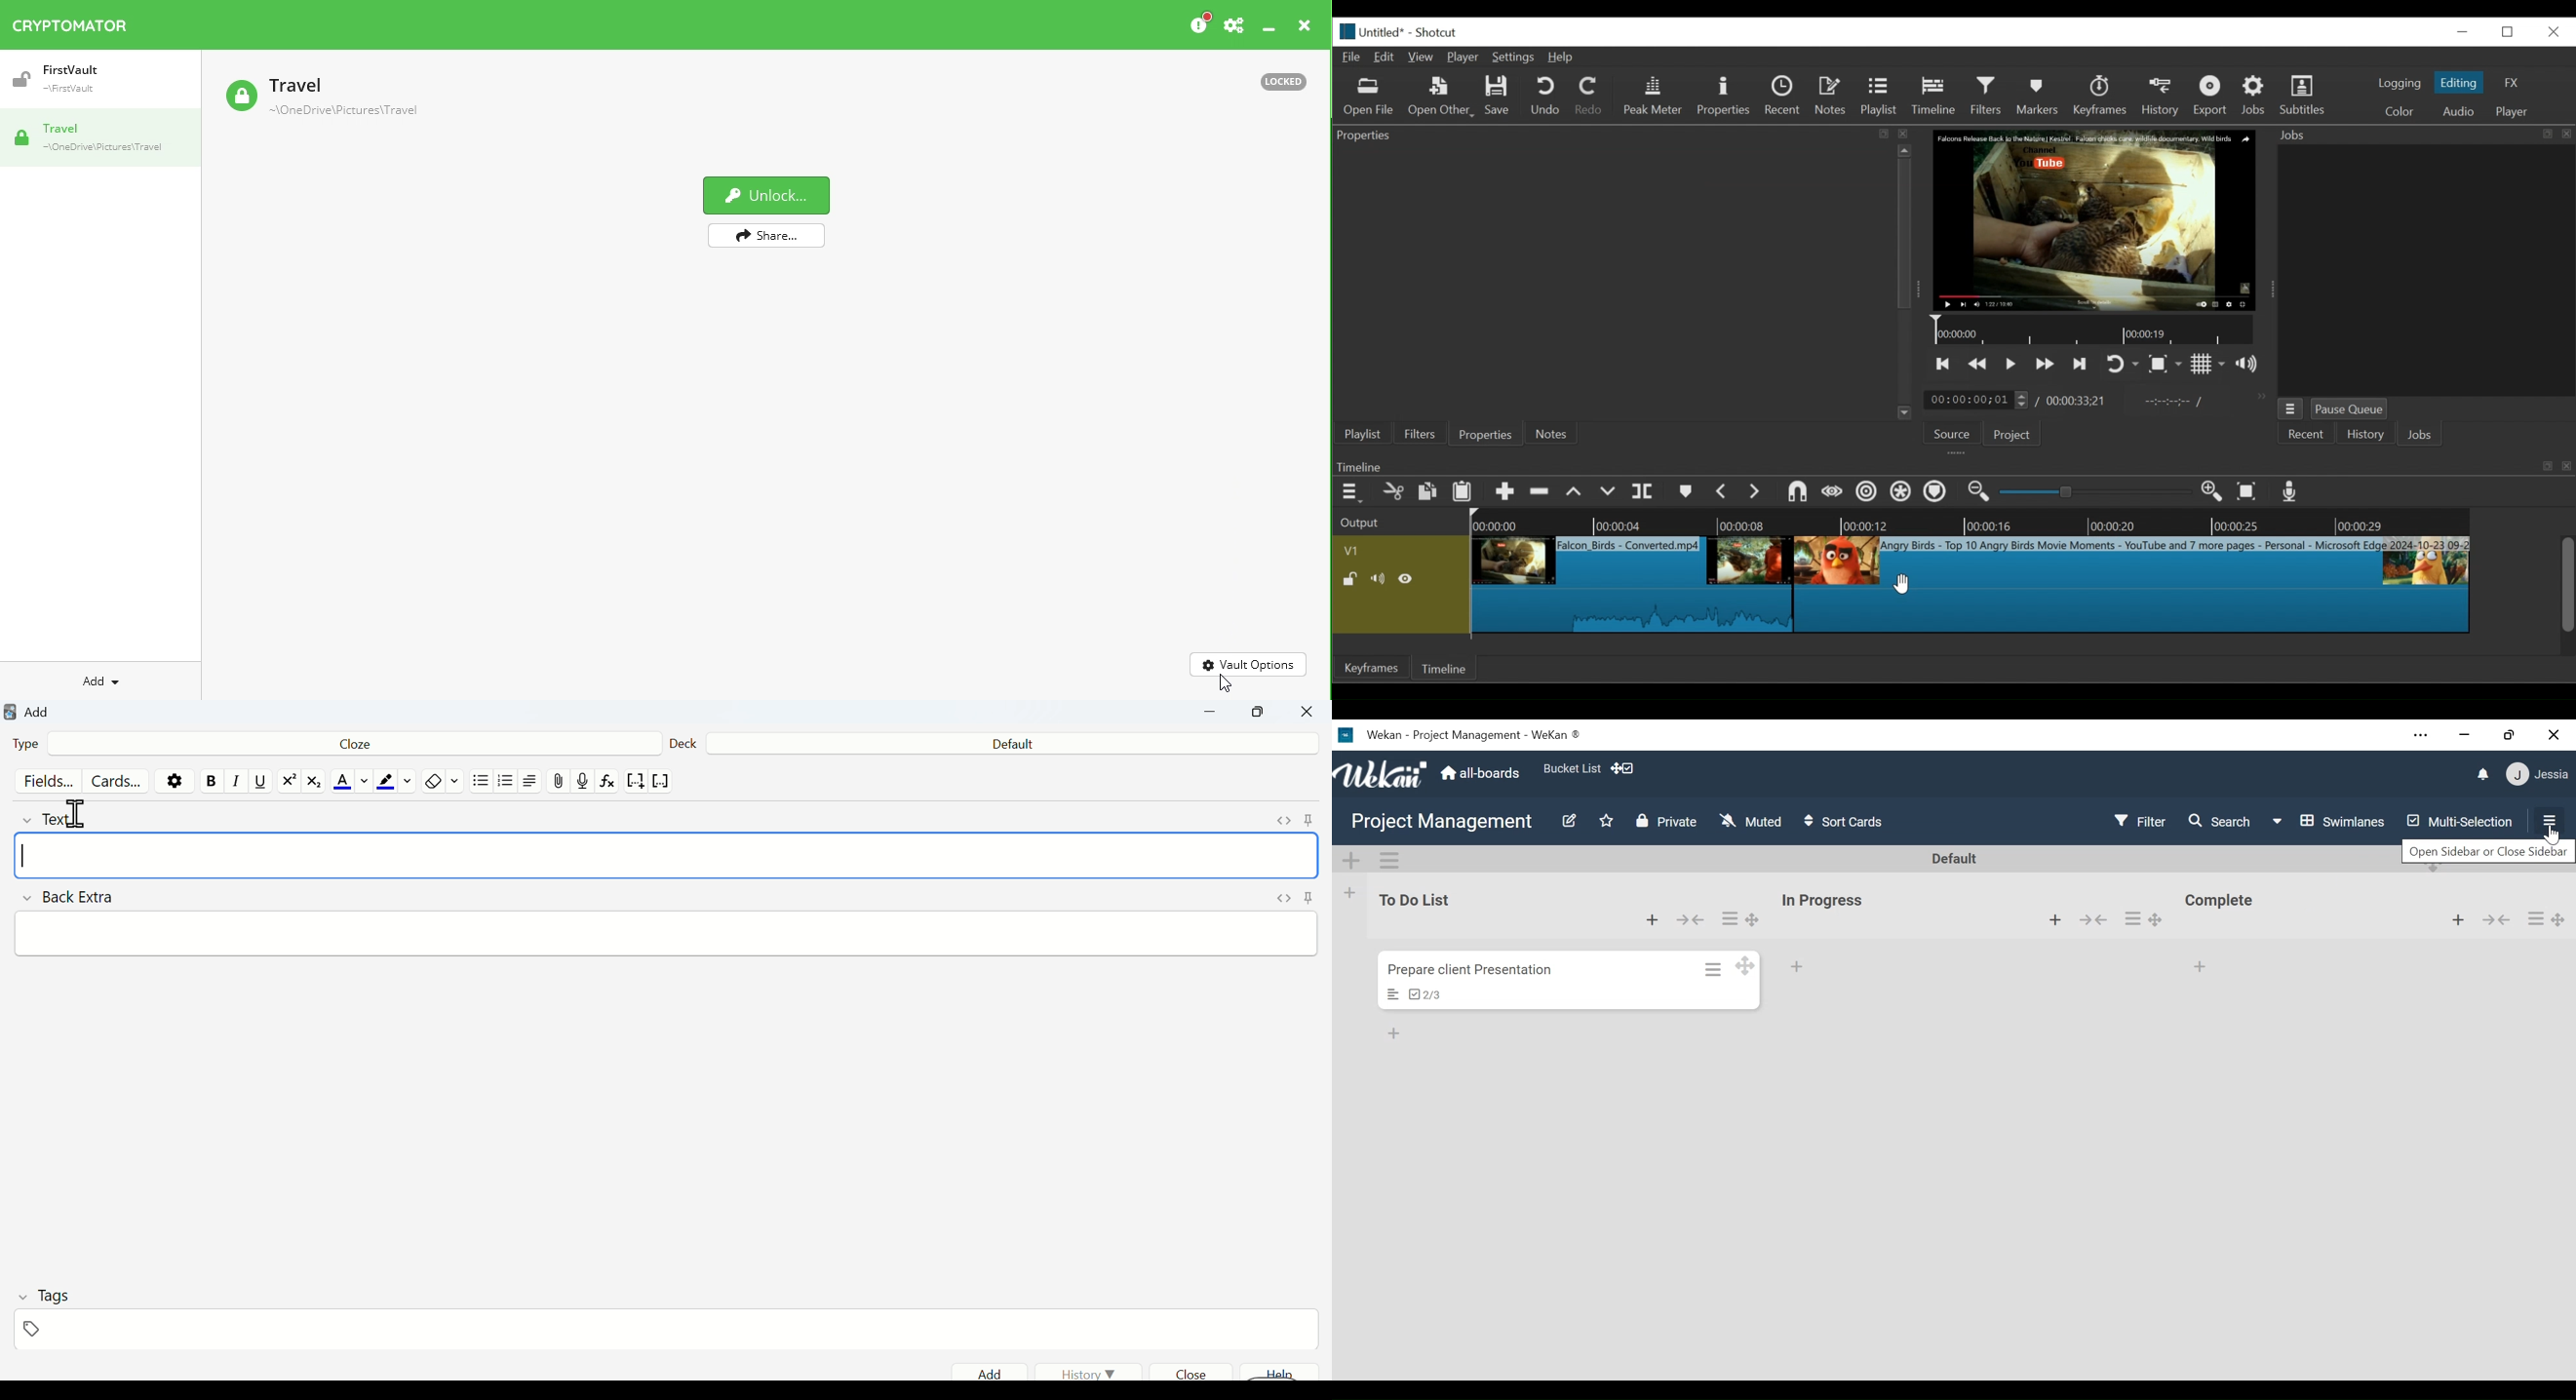 This screenshot has height=1400, width=2576. Describe the element at coordinates (1745, 964) in the screenshot. I see `Desktop drag handles` at that location.